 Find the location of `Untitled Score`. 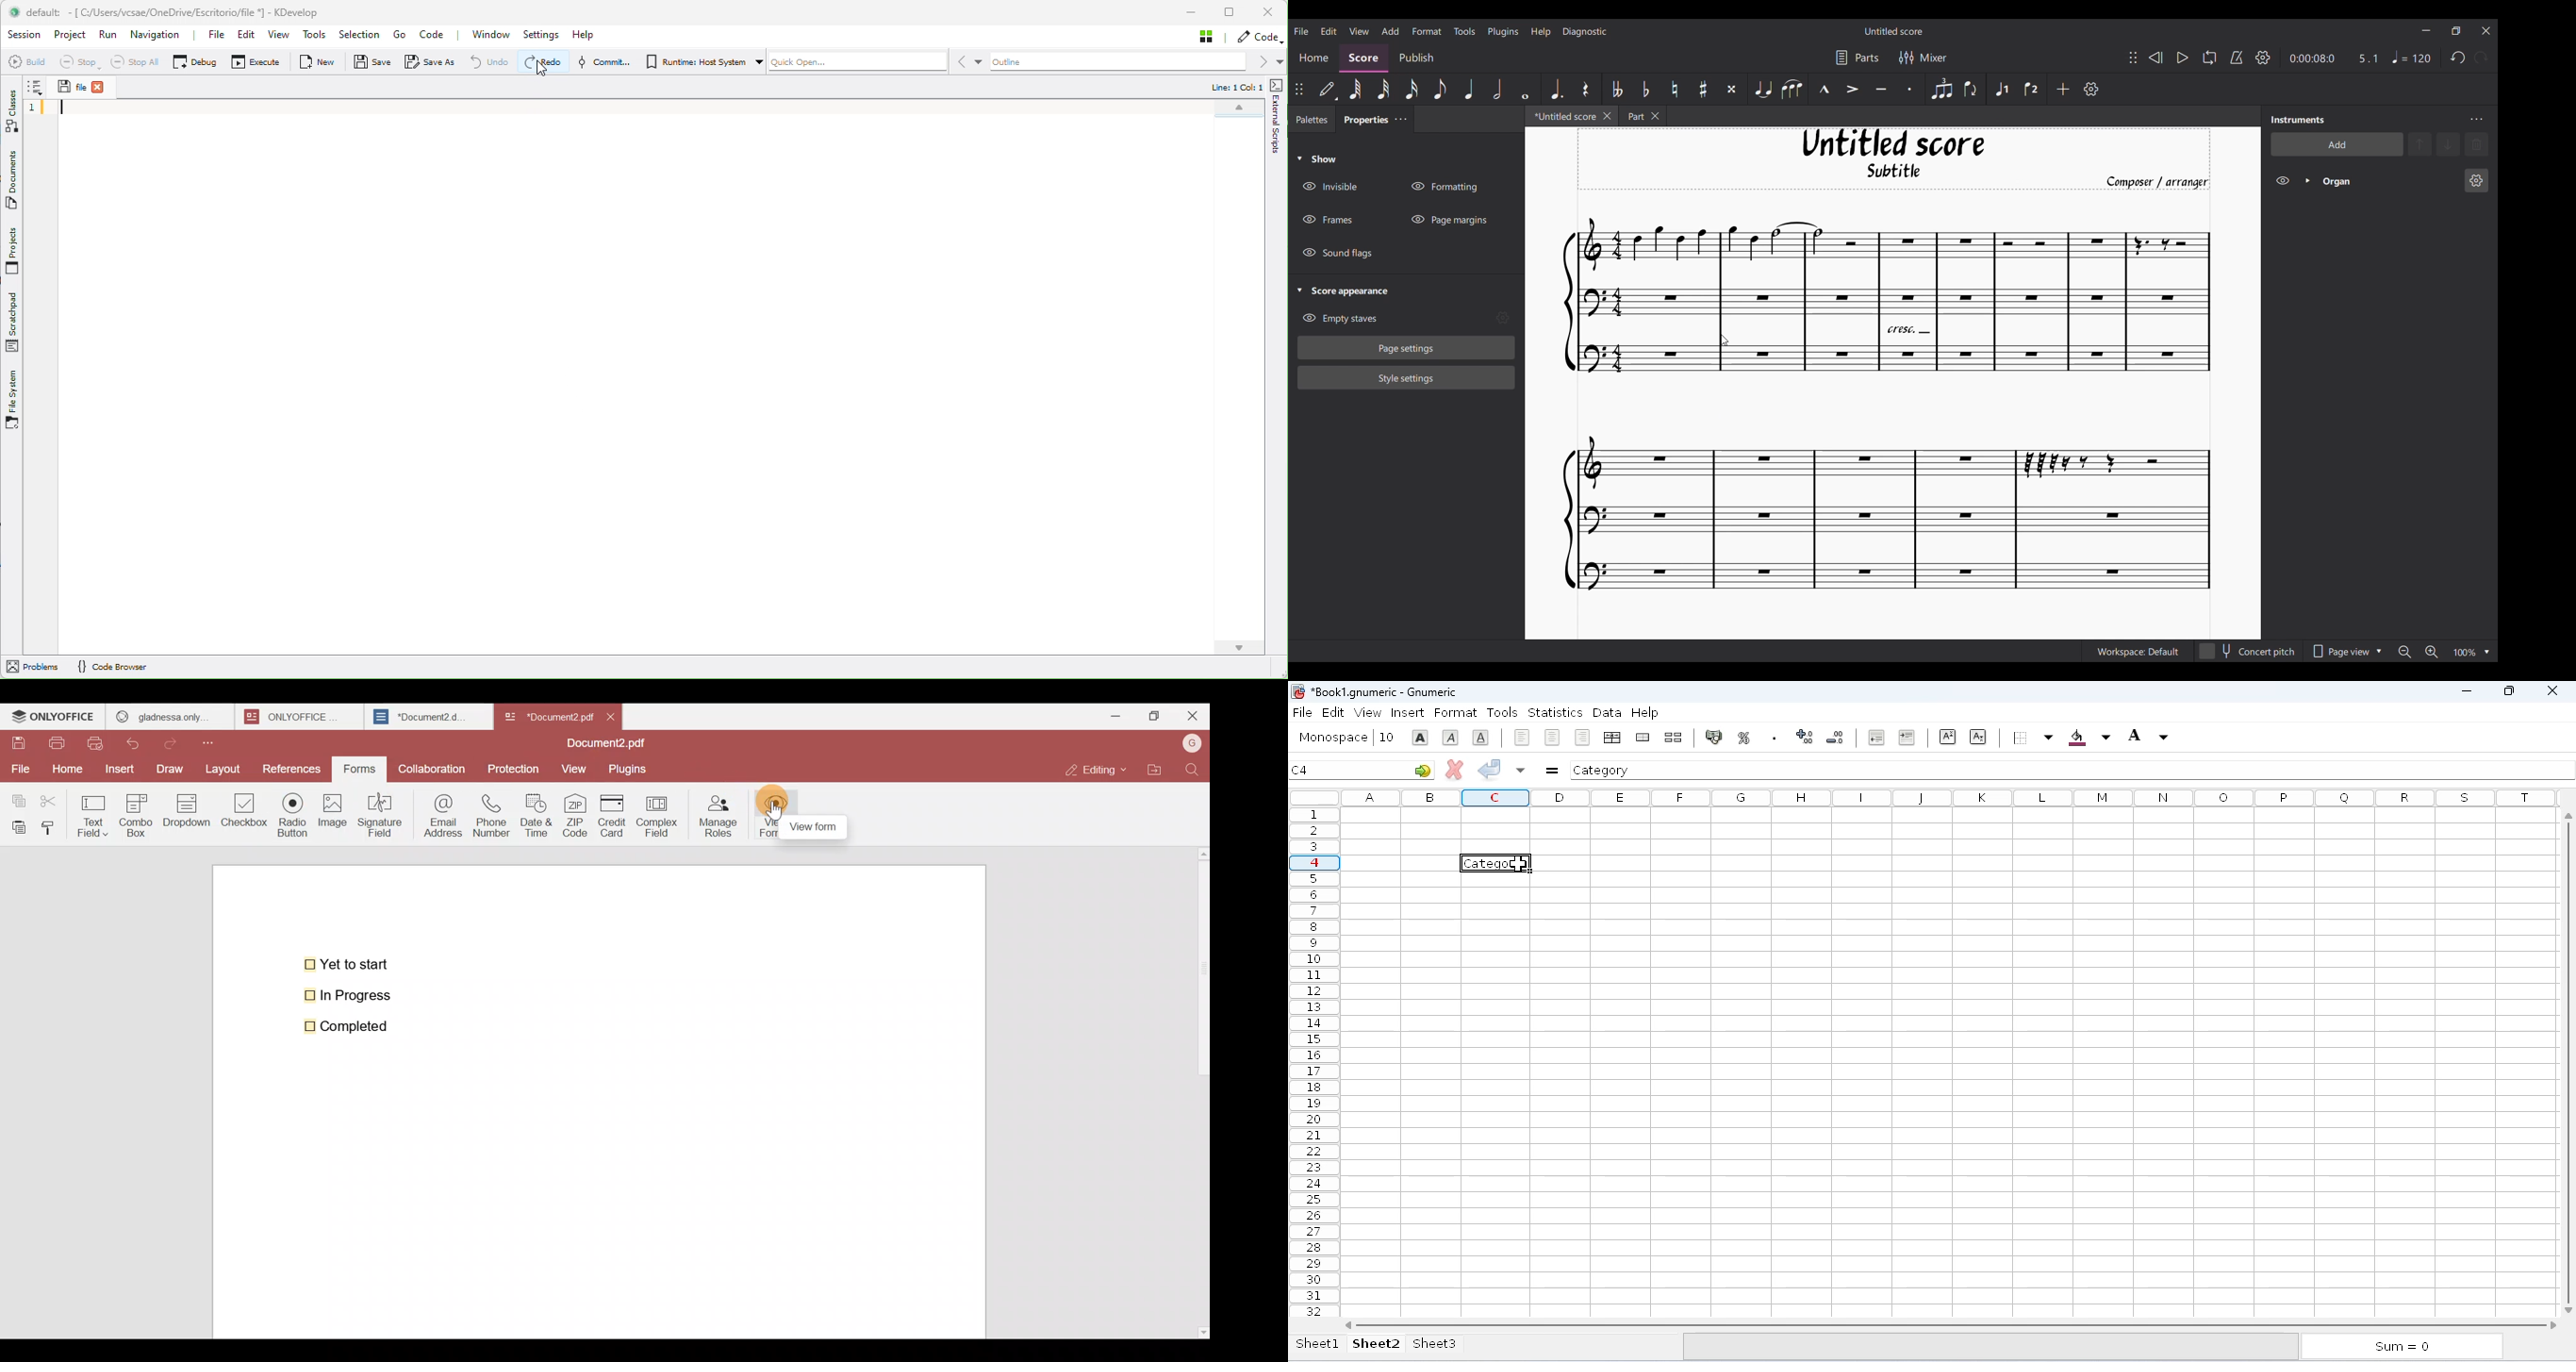

Untitled Score is located at coordinates (1894, 143).